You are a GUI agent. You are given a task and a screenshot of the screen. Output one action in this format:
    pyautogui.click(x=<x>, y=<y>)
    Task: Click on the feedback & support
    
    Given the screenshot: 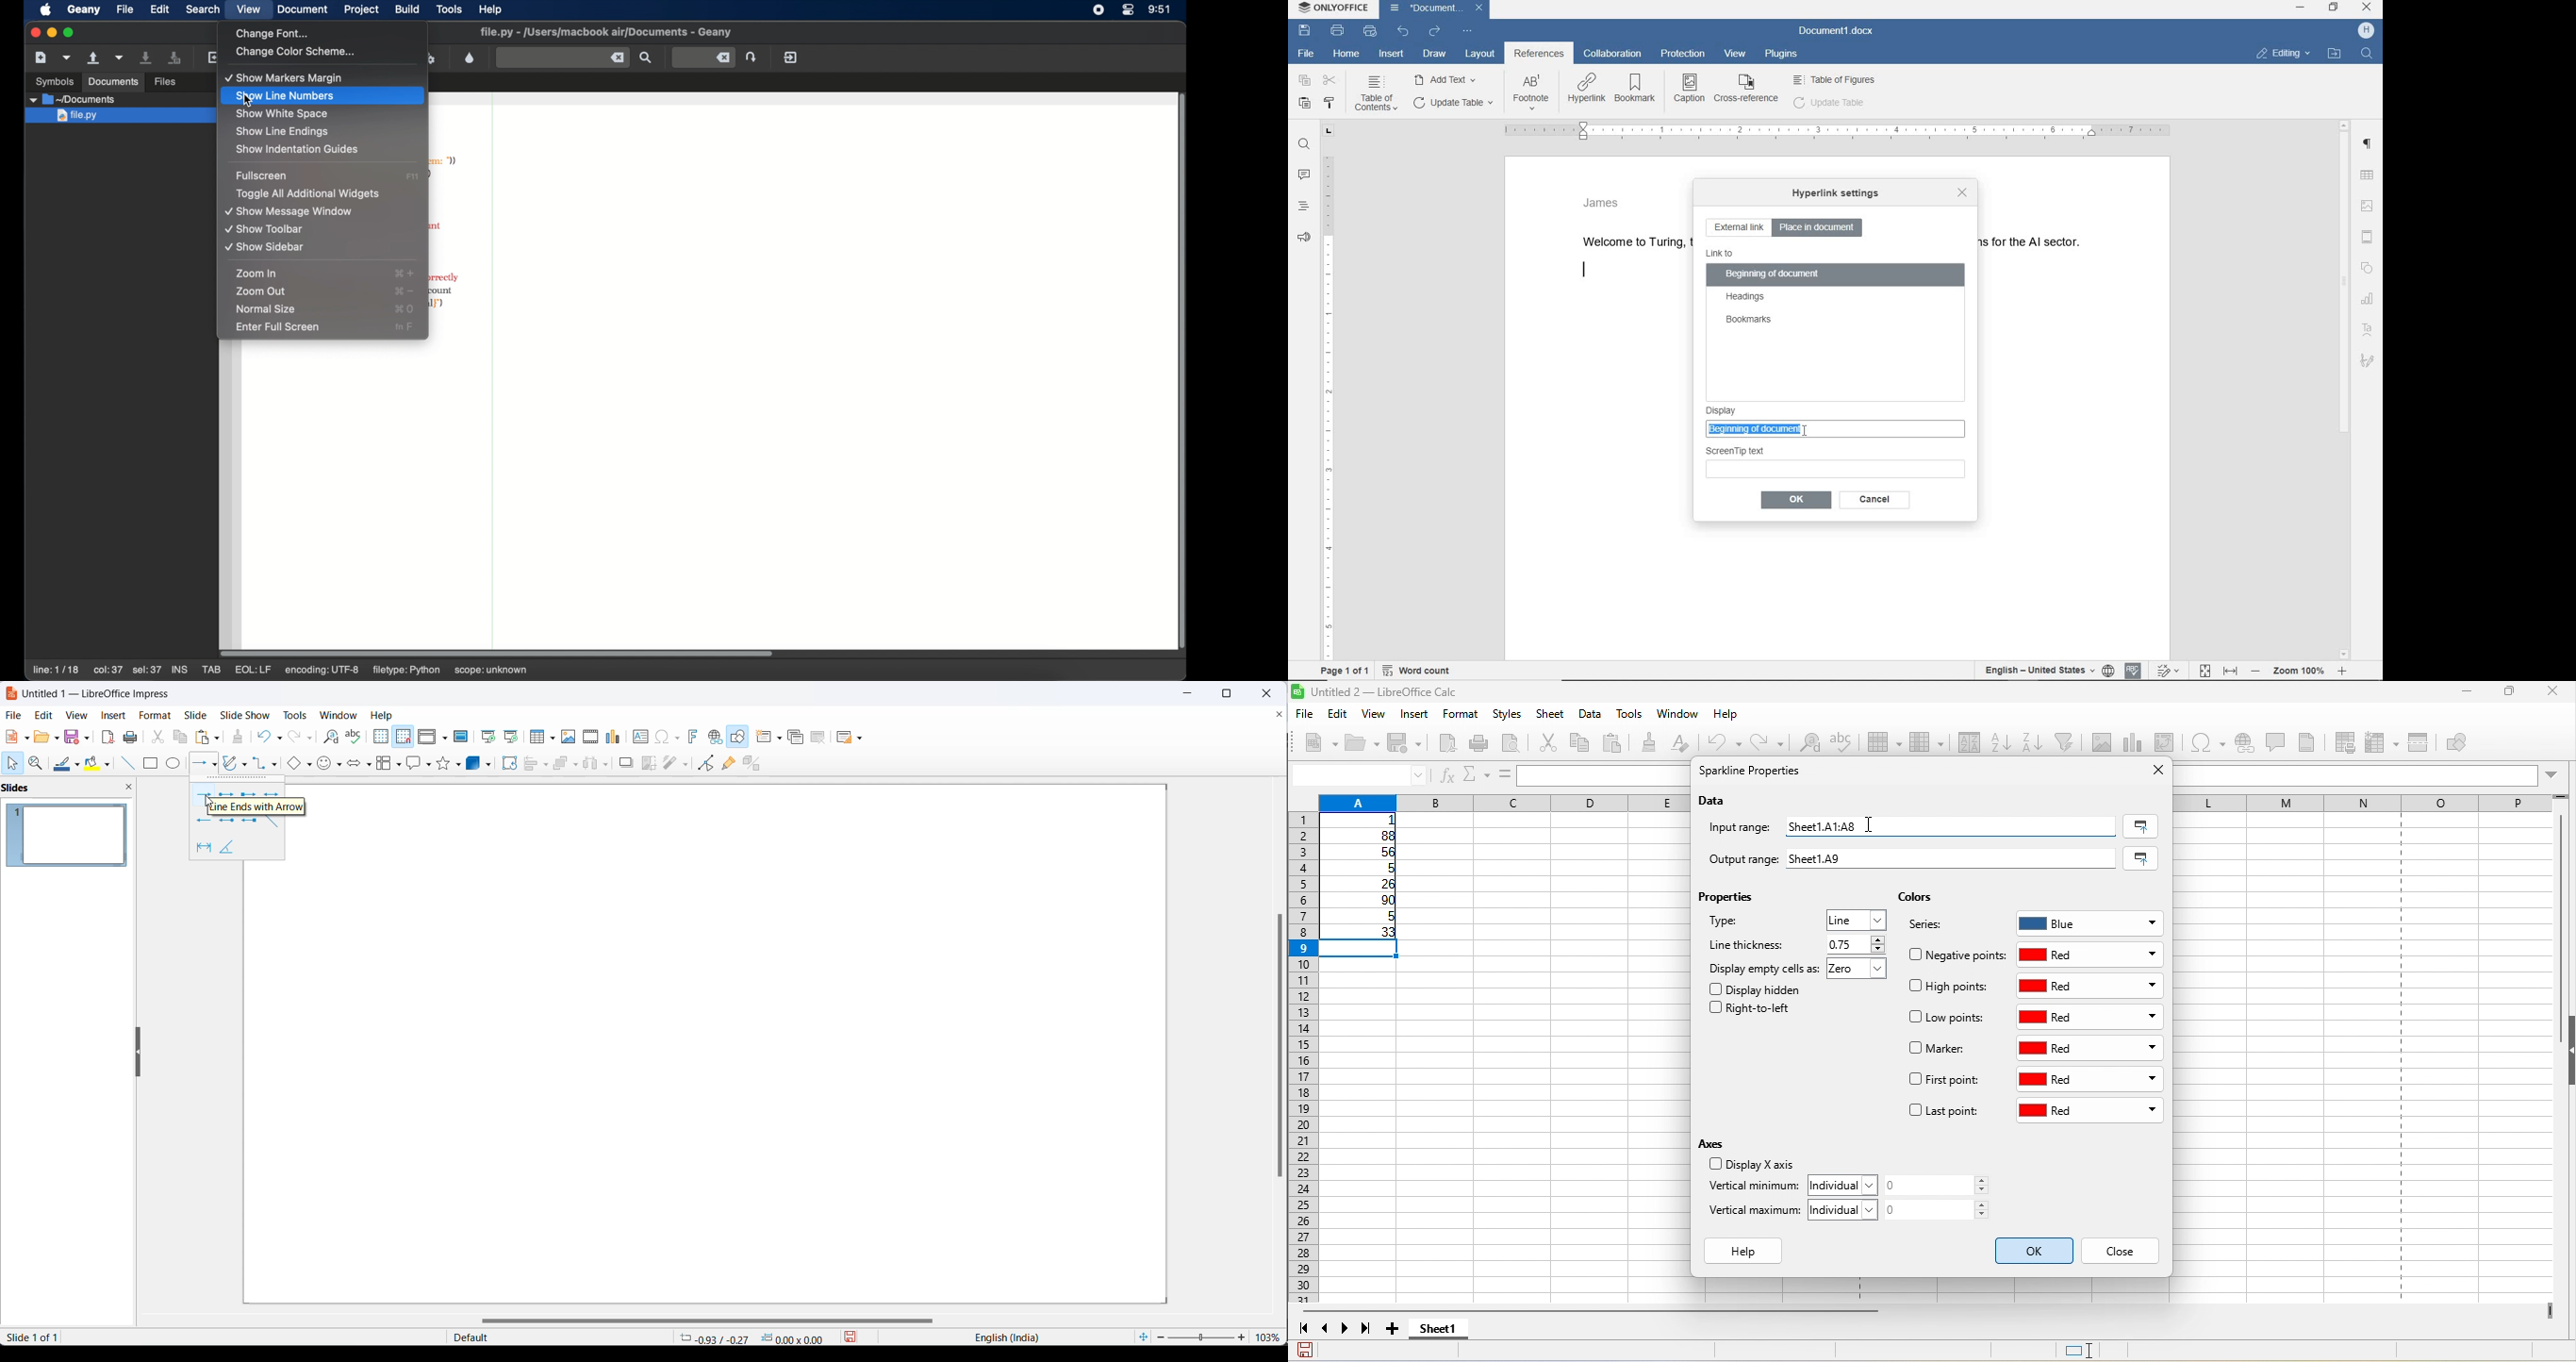 What is the action you would take?
    pyautogui.click(x=1302, y=240)
    